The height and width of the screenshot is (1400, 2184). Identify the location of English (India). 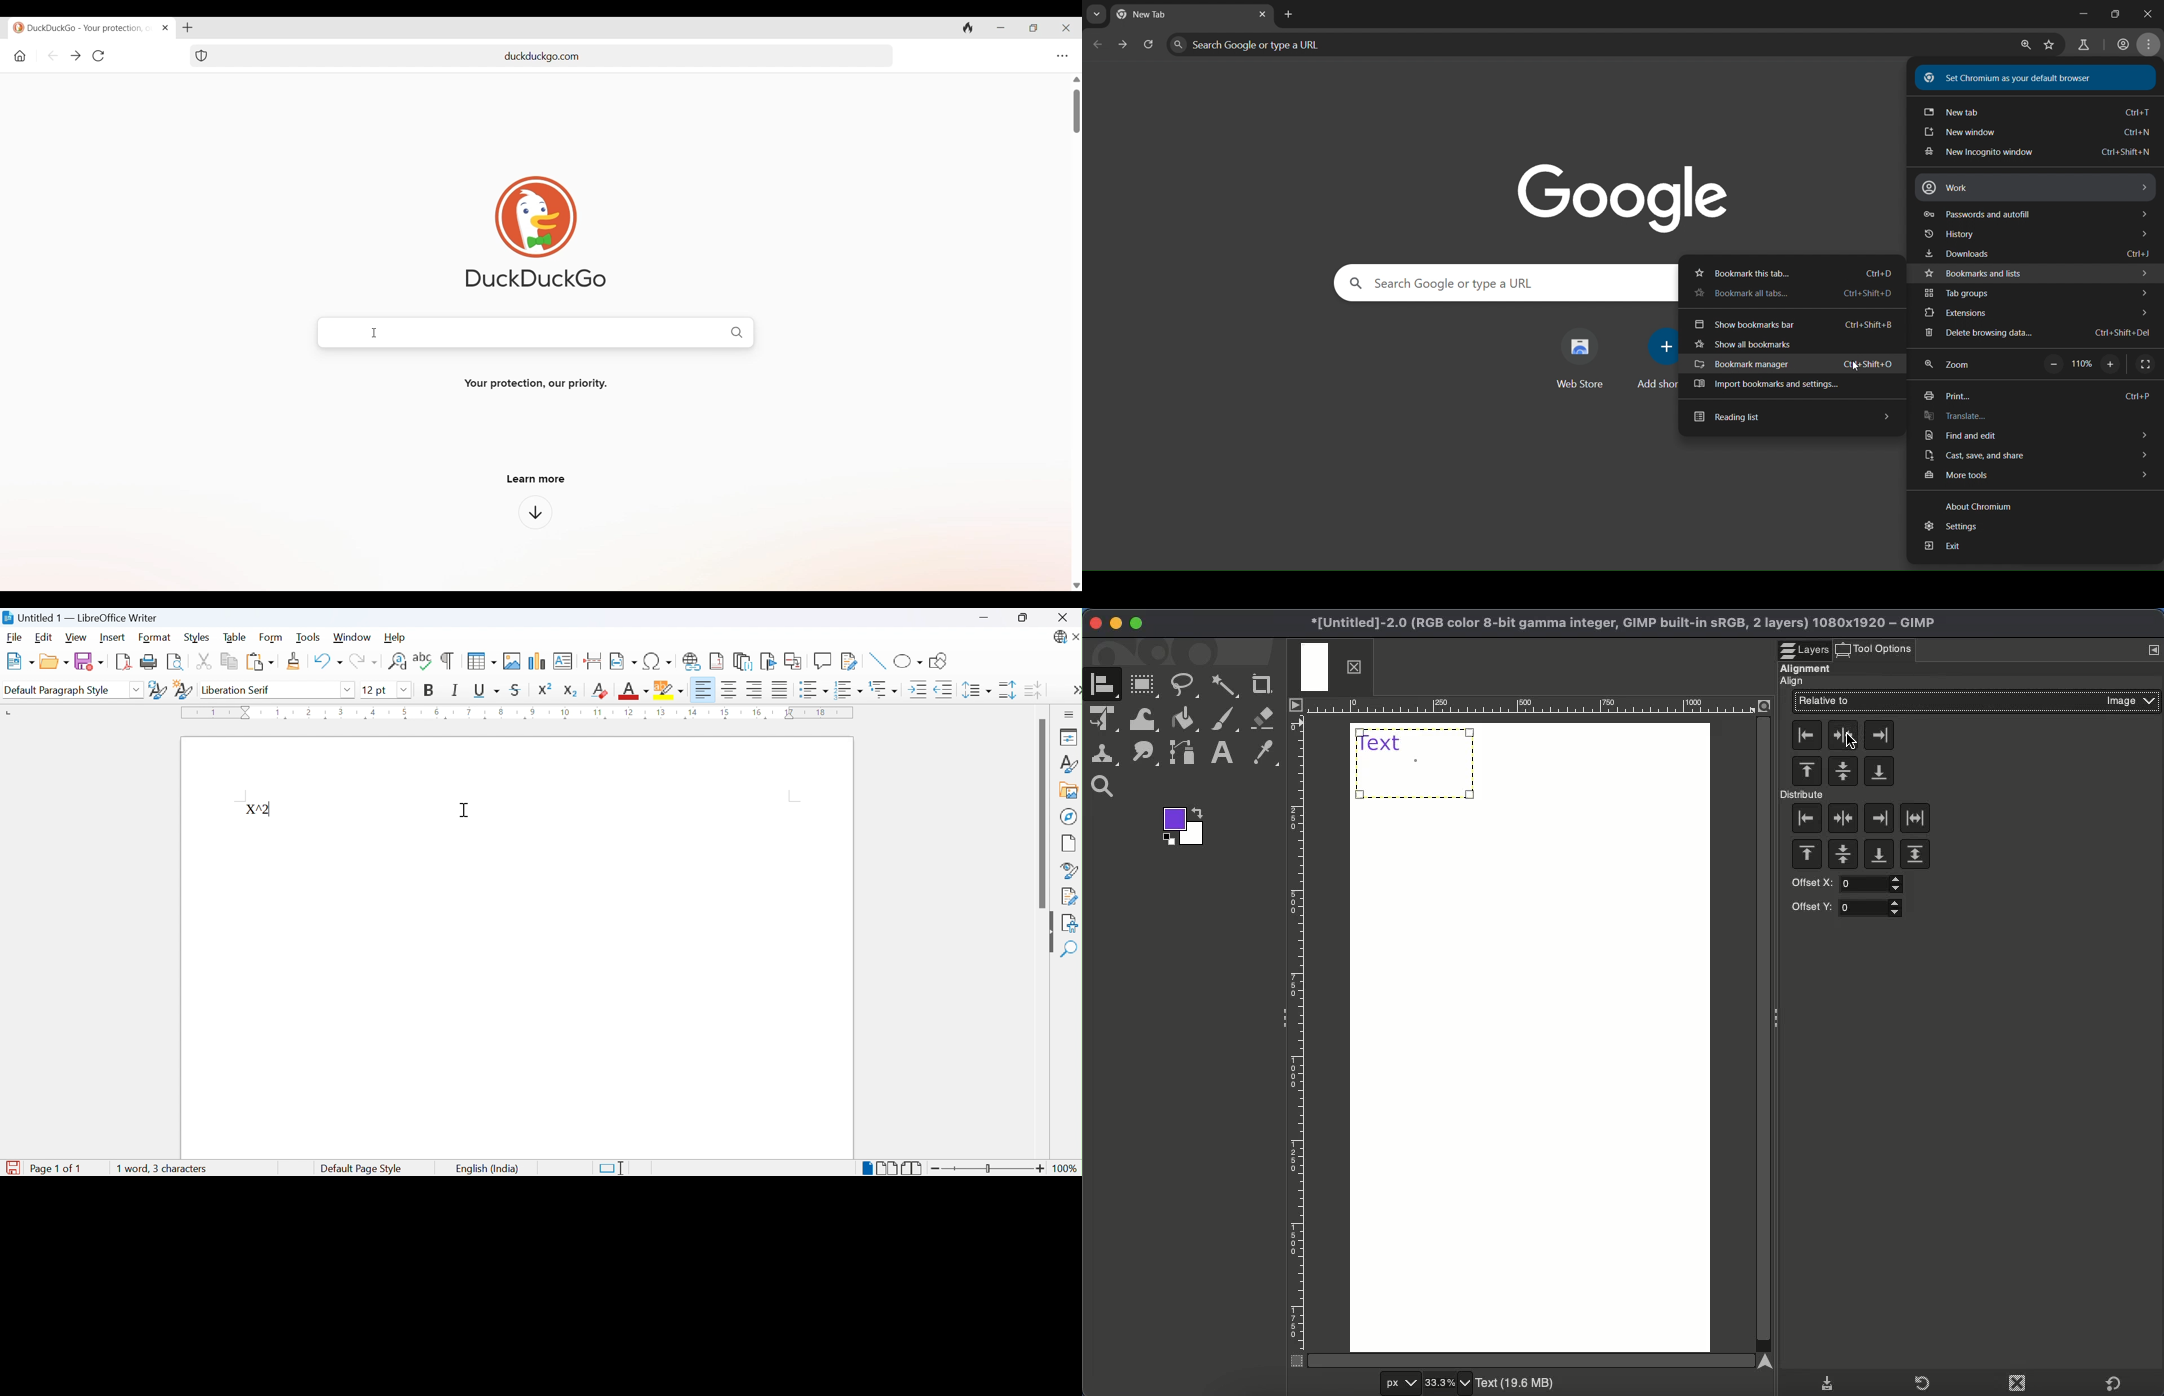
(489, 1169).